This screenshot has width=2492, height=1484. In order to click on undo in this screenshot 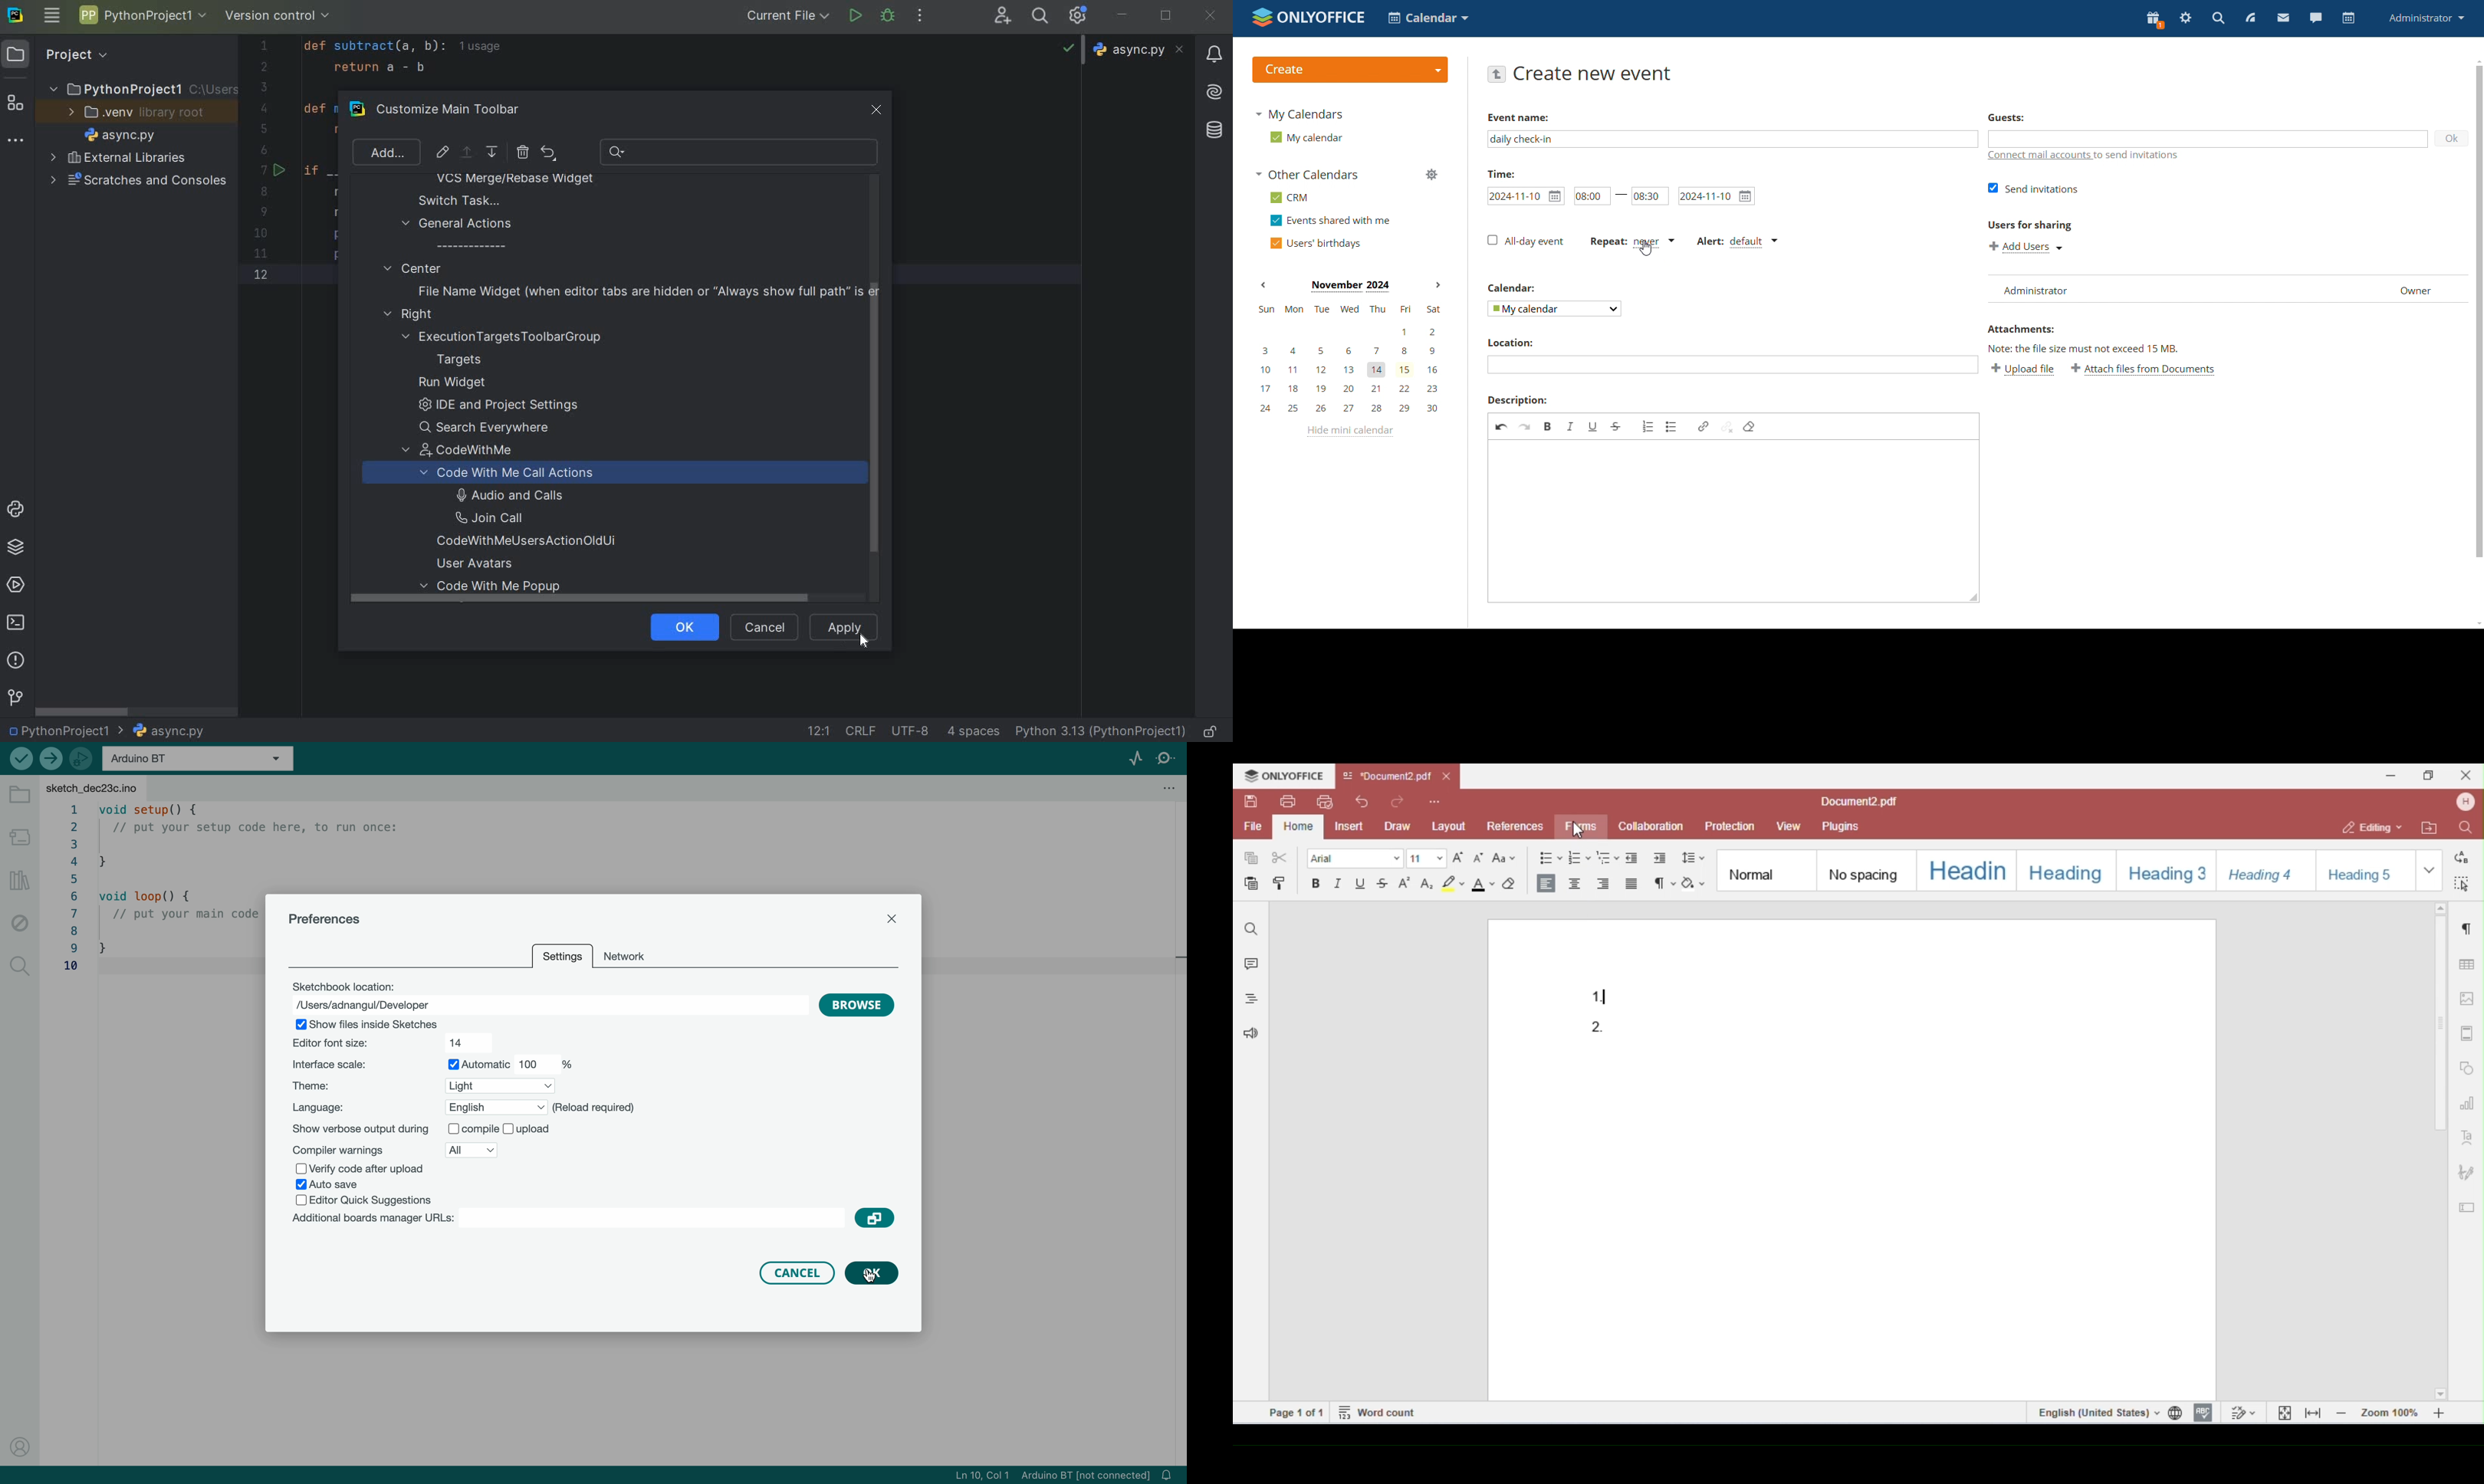, I will do `click(1501, 427)`.